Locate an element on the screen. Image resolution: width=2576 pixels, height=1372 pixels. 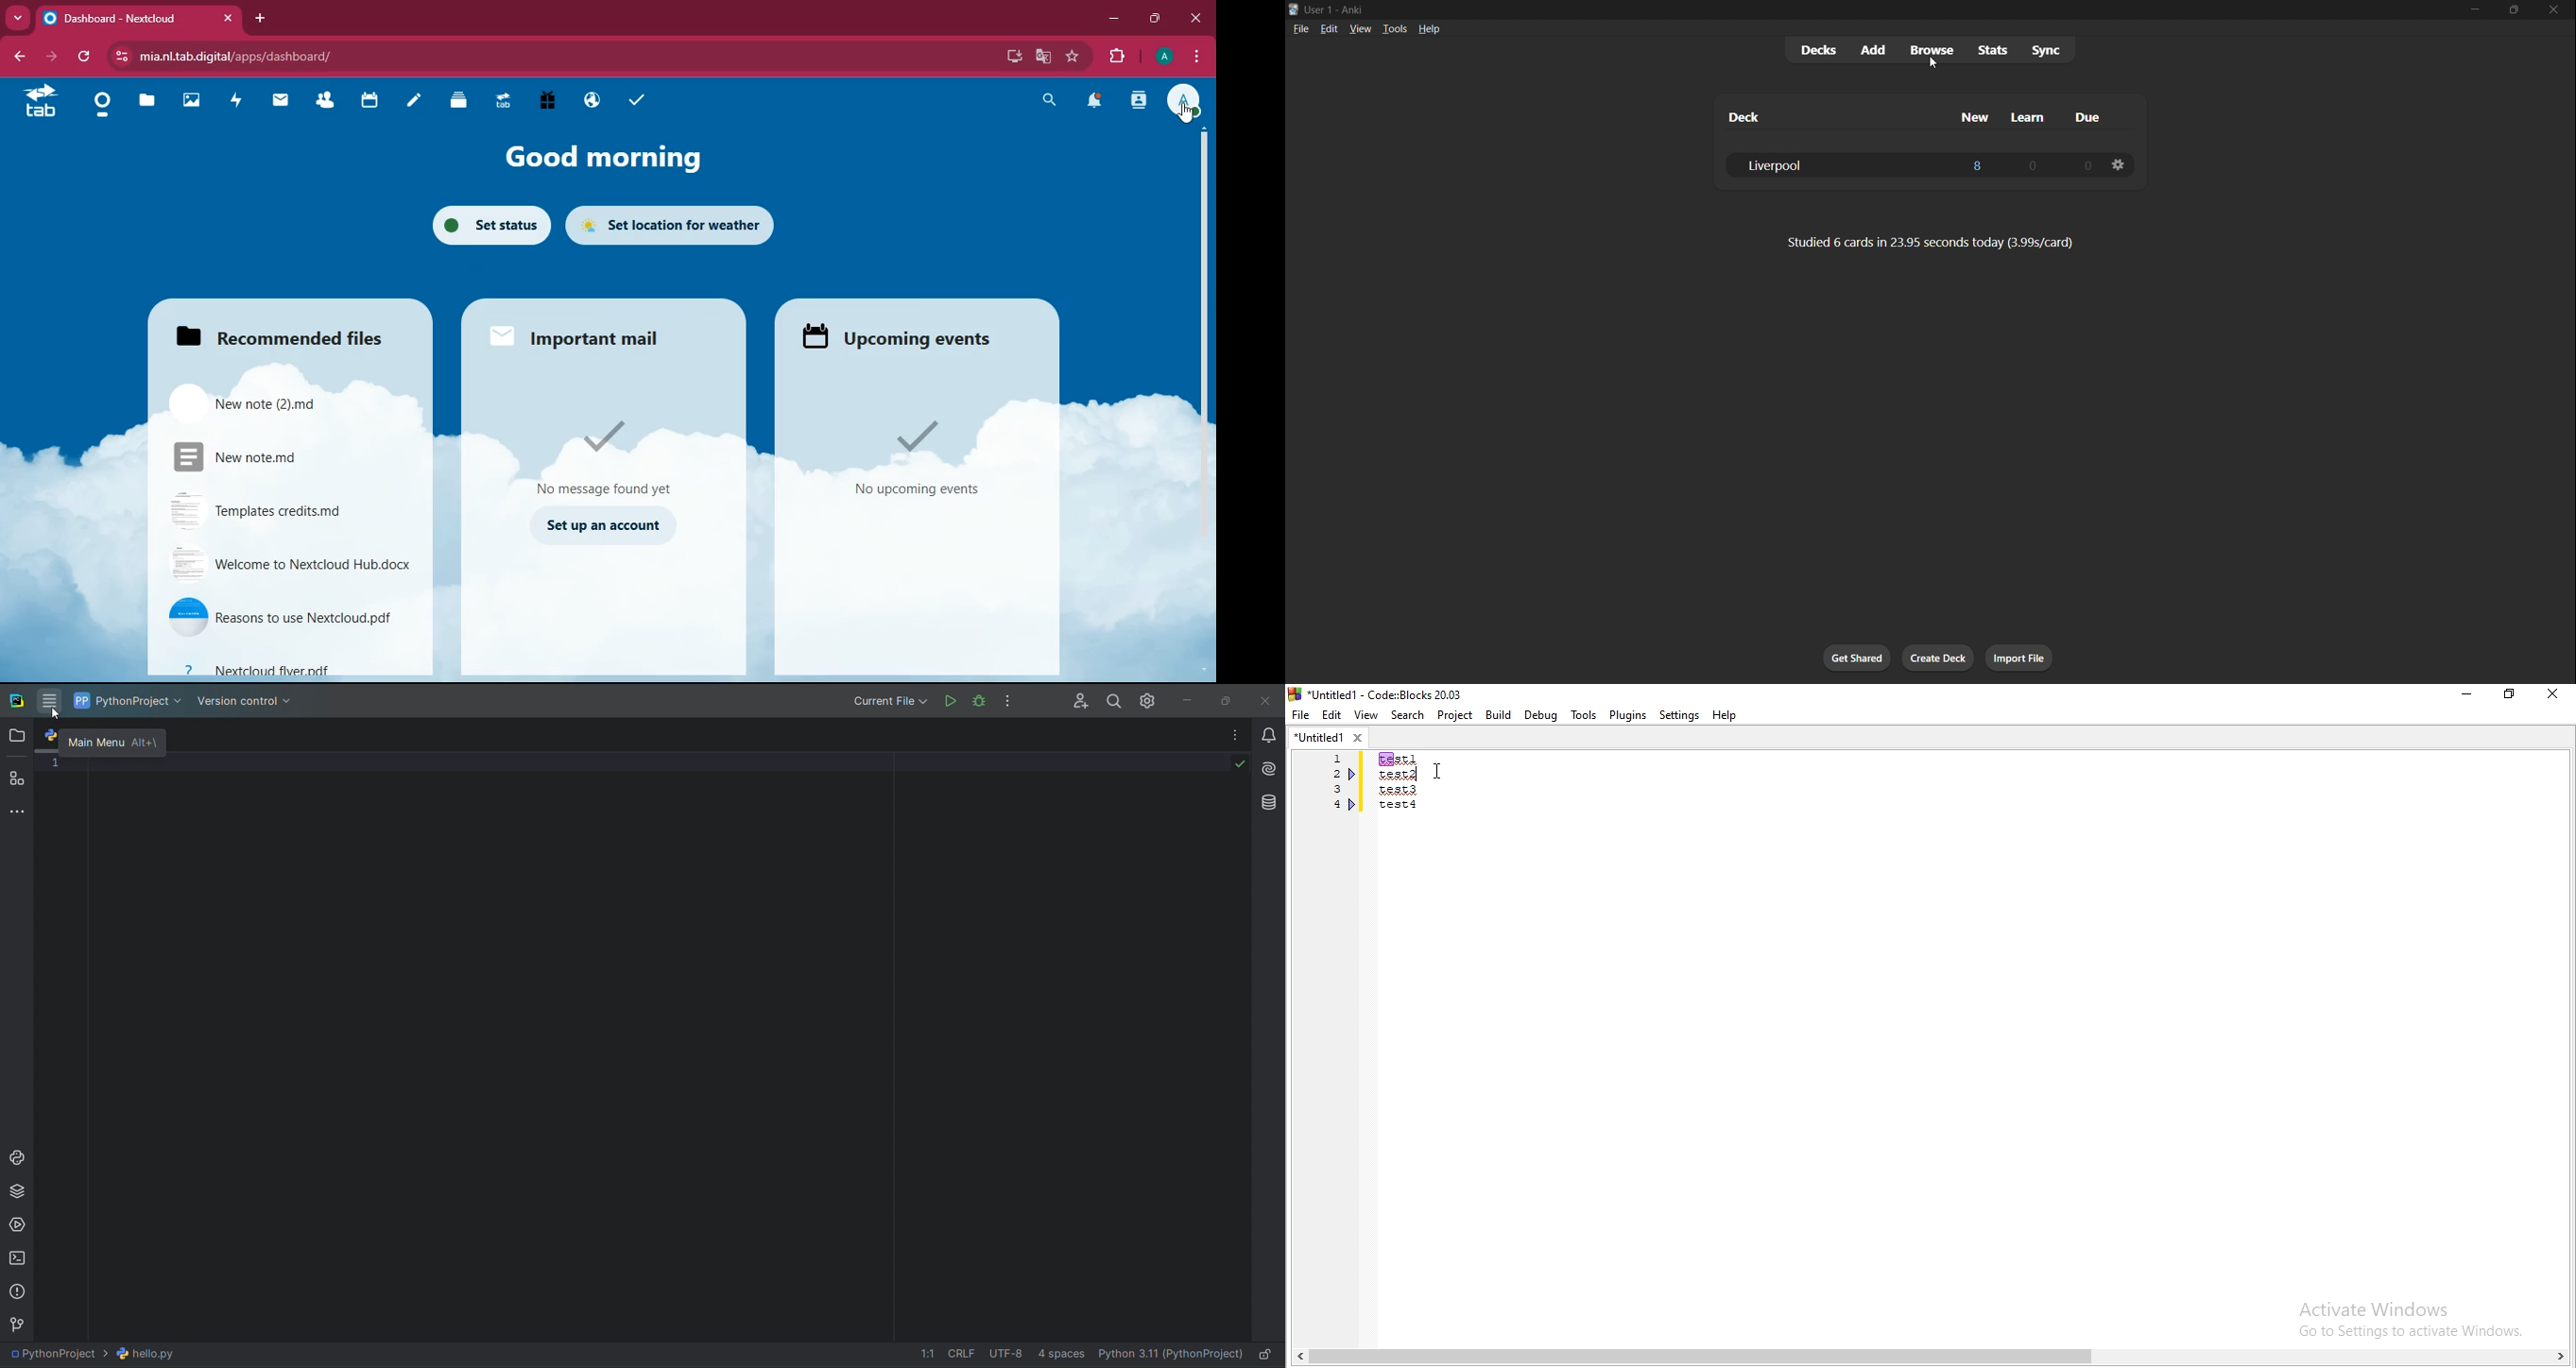
version control is located at coordinates (20, 1323).